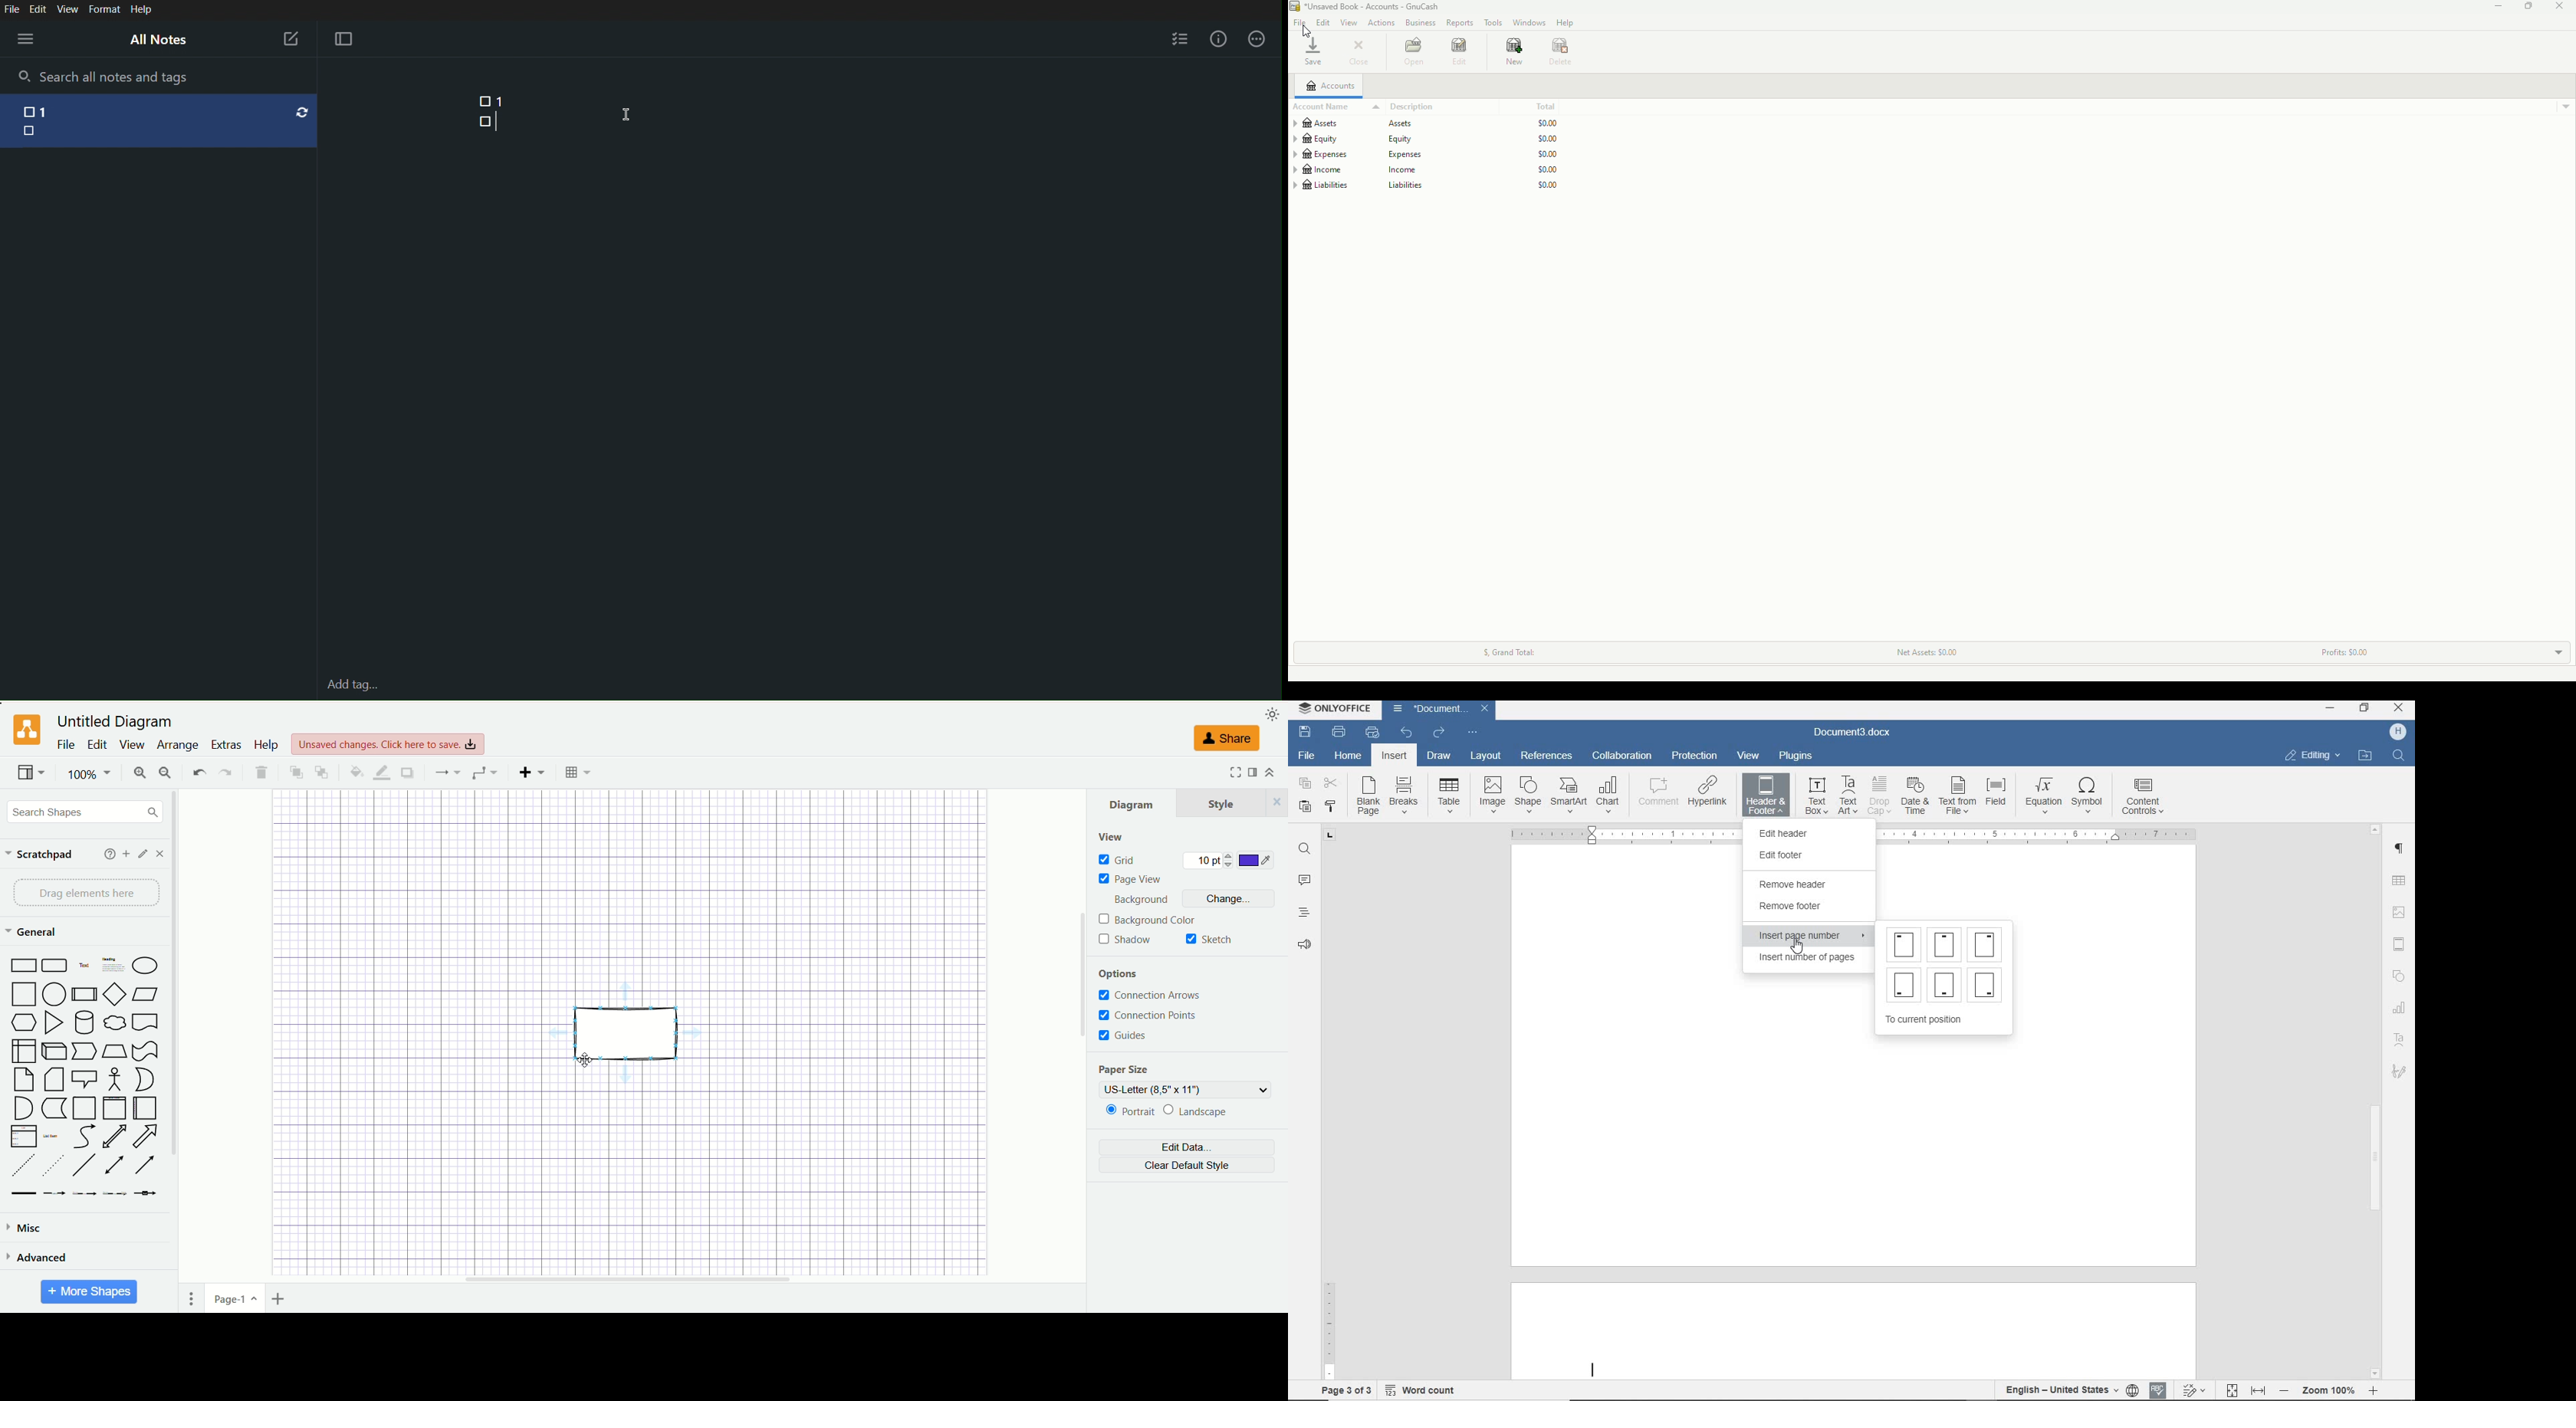 The height and width of the screenshot is (1428, 2576). I want to click on SHAPE, so click(1528, 796).